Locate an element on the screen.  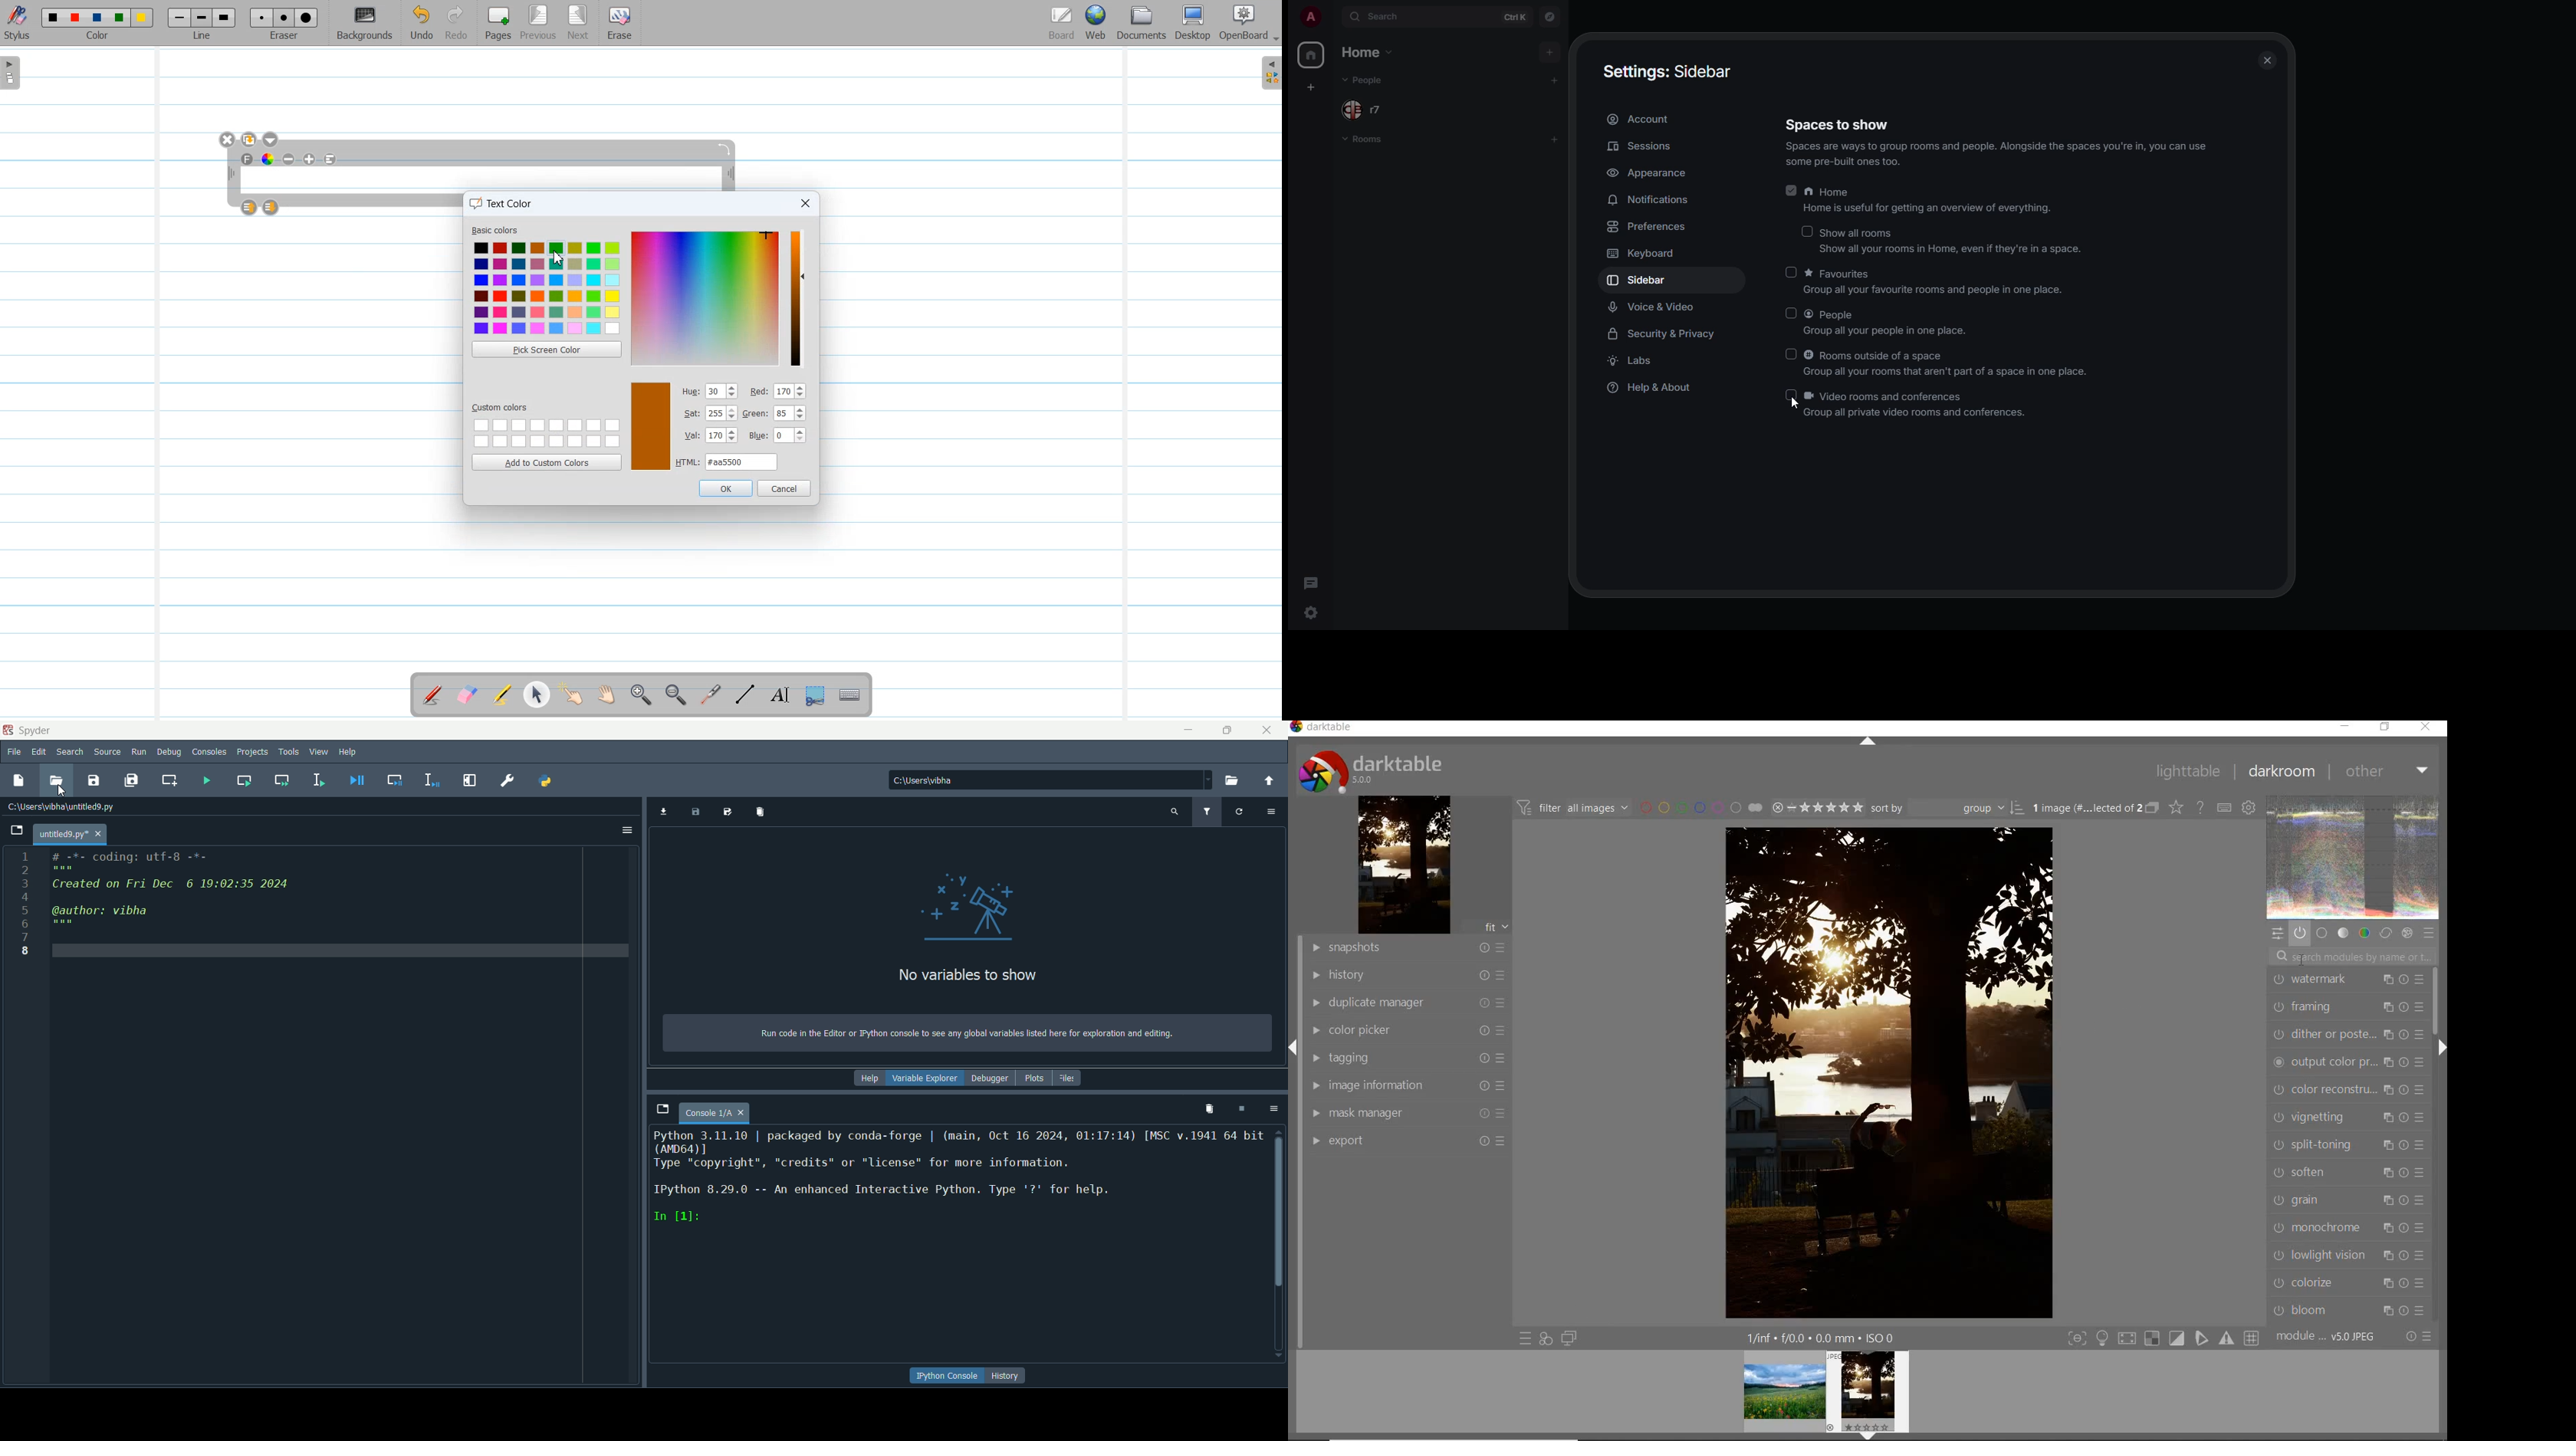
enable for online help is located at coordinates (2203, 809).